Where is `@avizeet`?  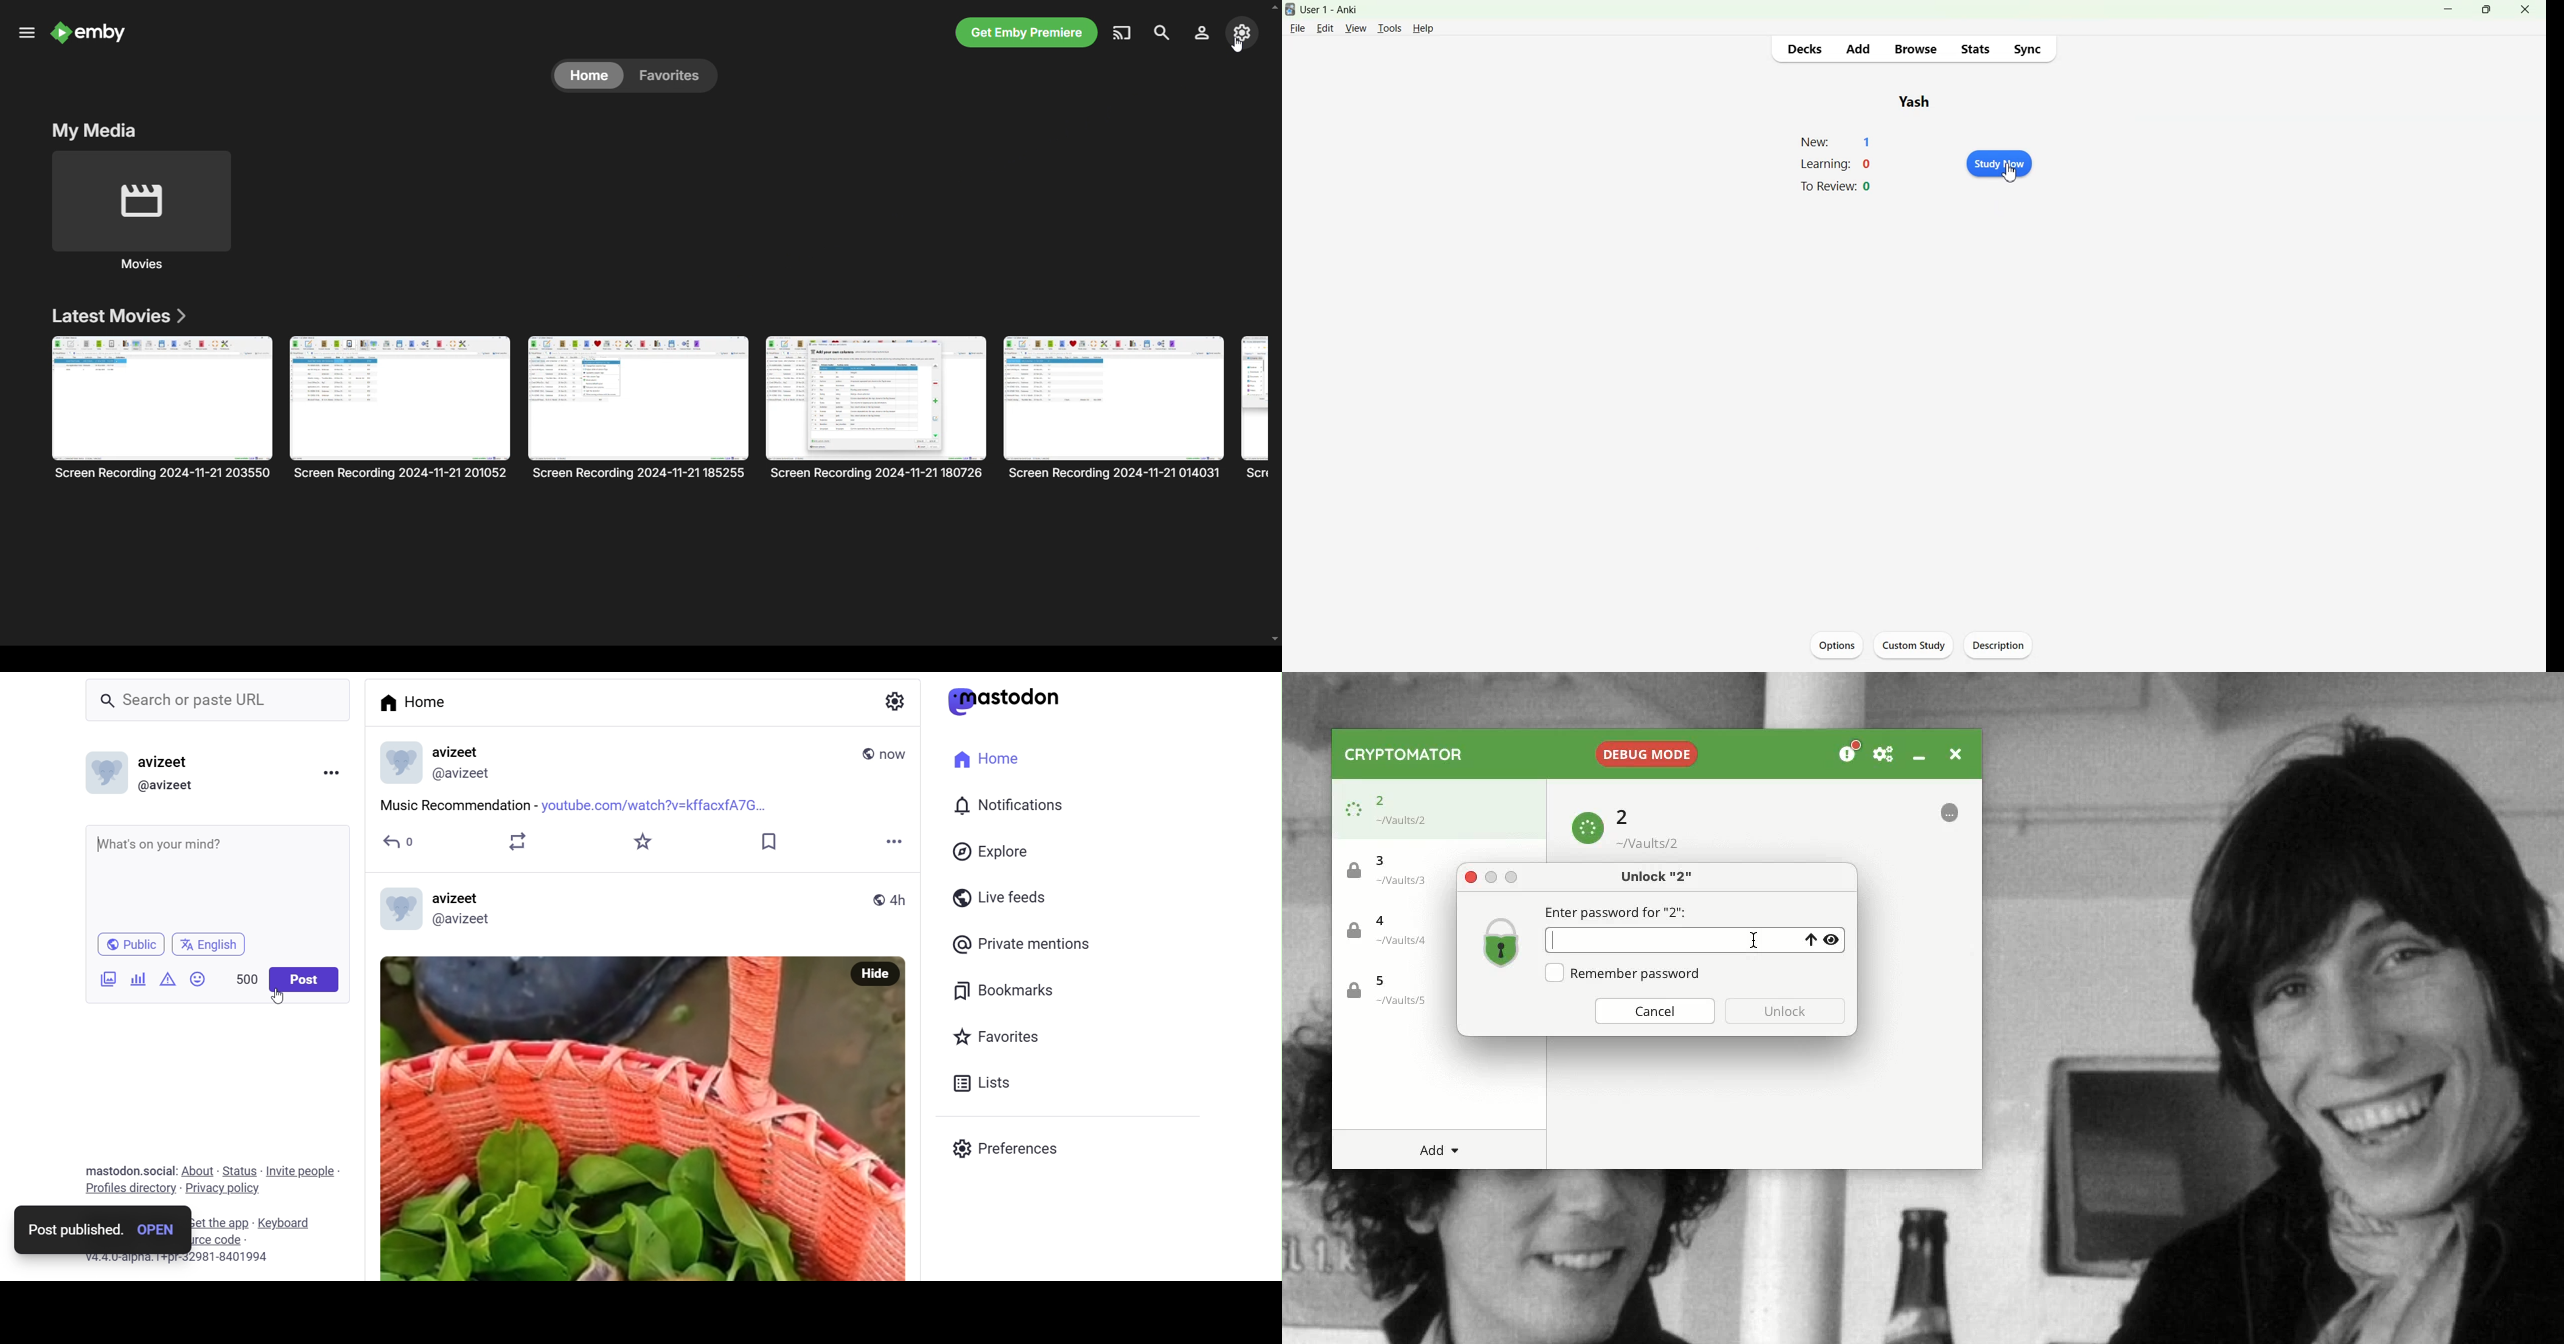 @avizeet is located at coordinates (464, 919).